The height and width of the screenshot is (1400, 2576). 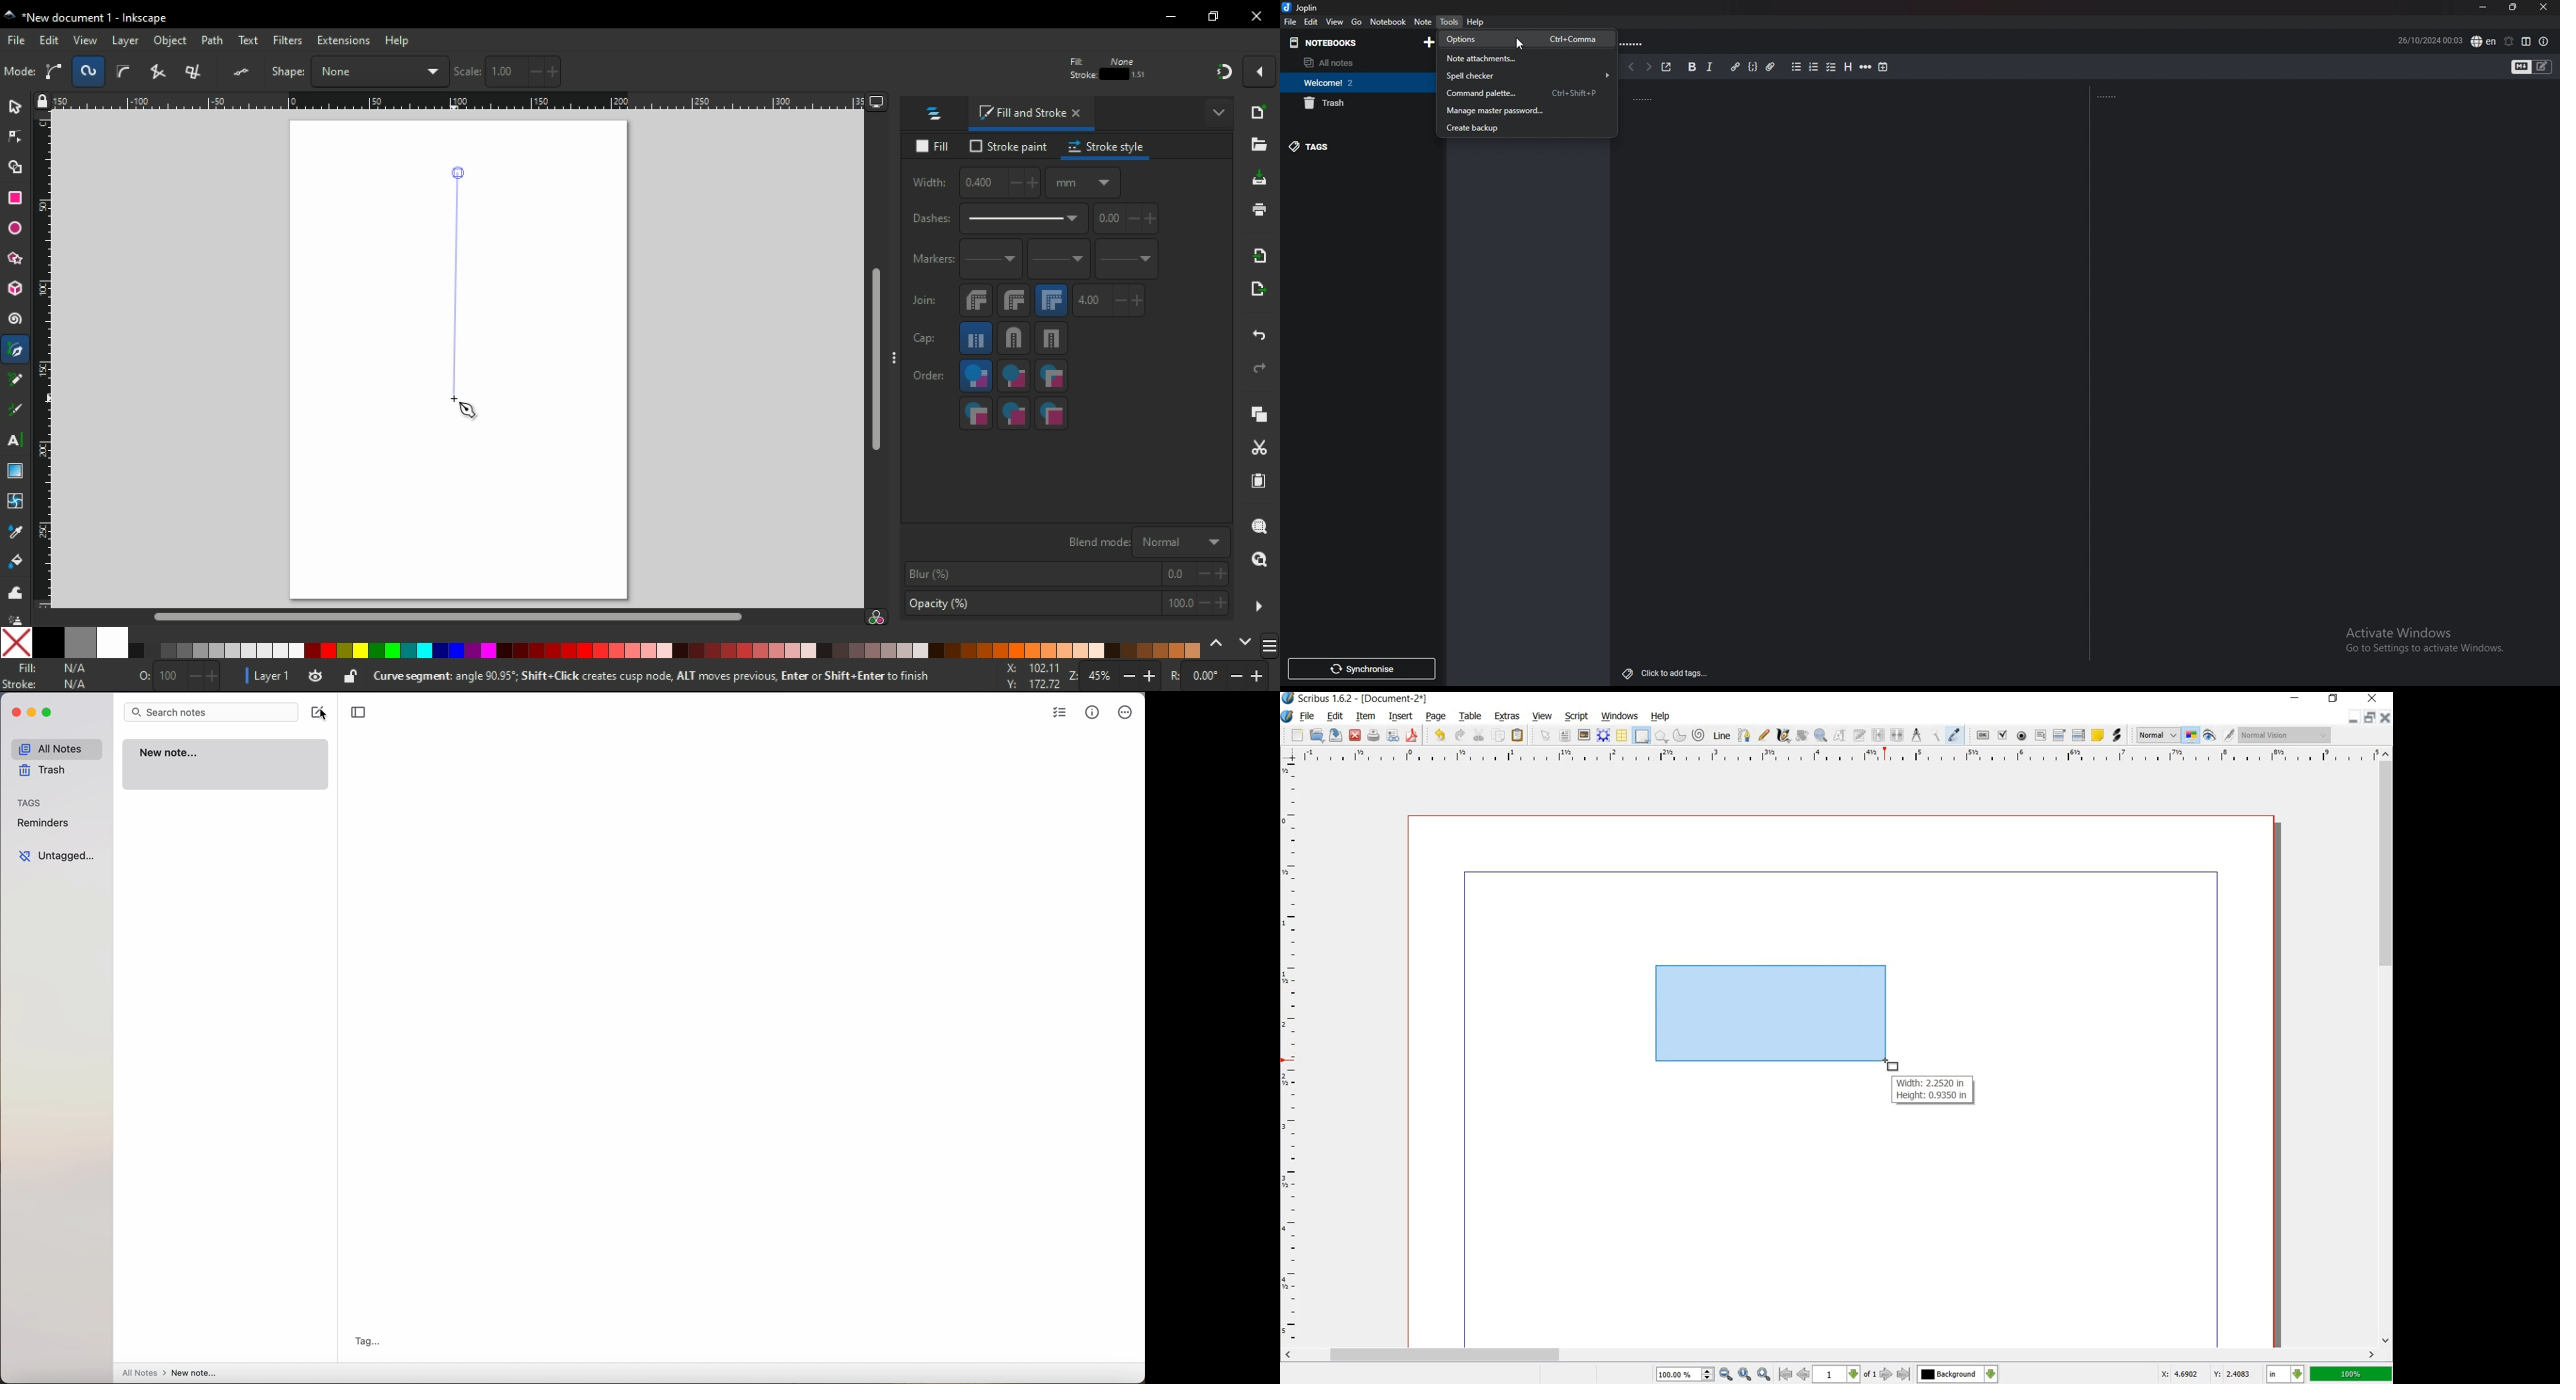 I want to click on notebooks, so click(x=1343, y=43).